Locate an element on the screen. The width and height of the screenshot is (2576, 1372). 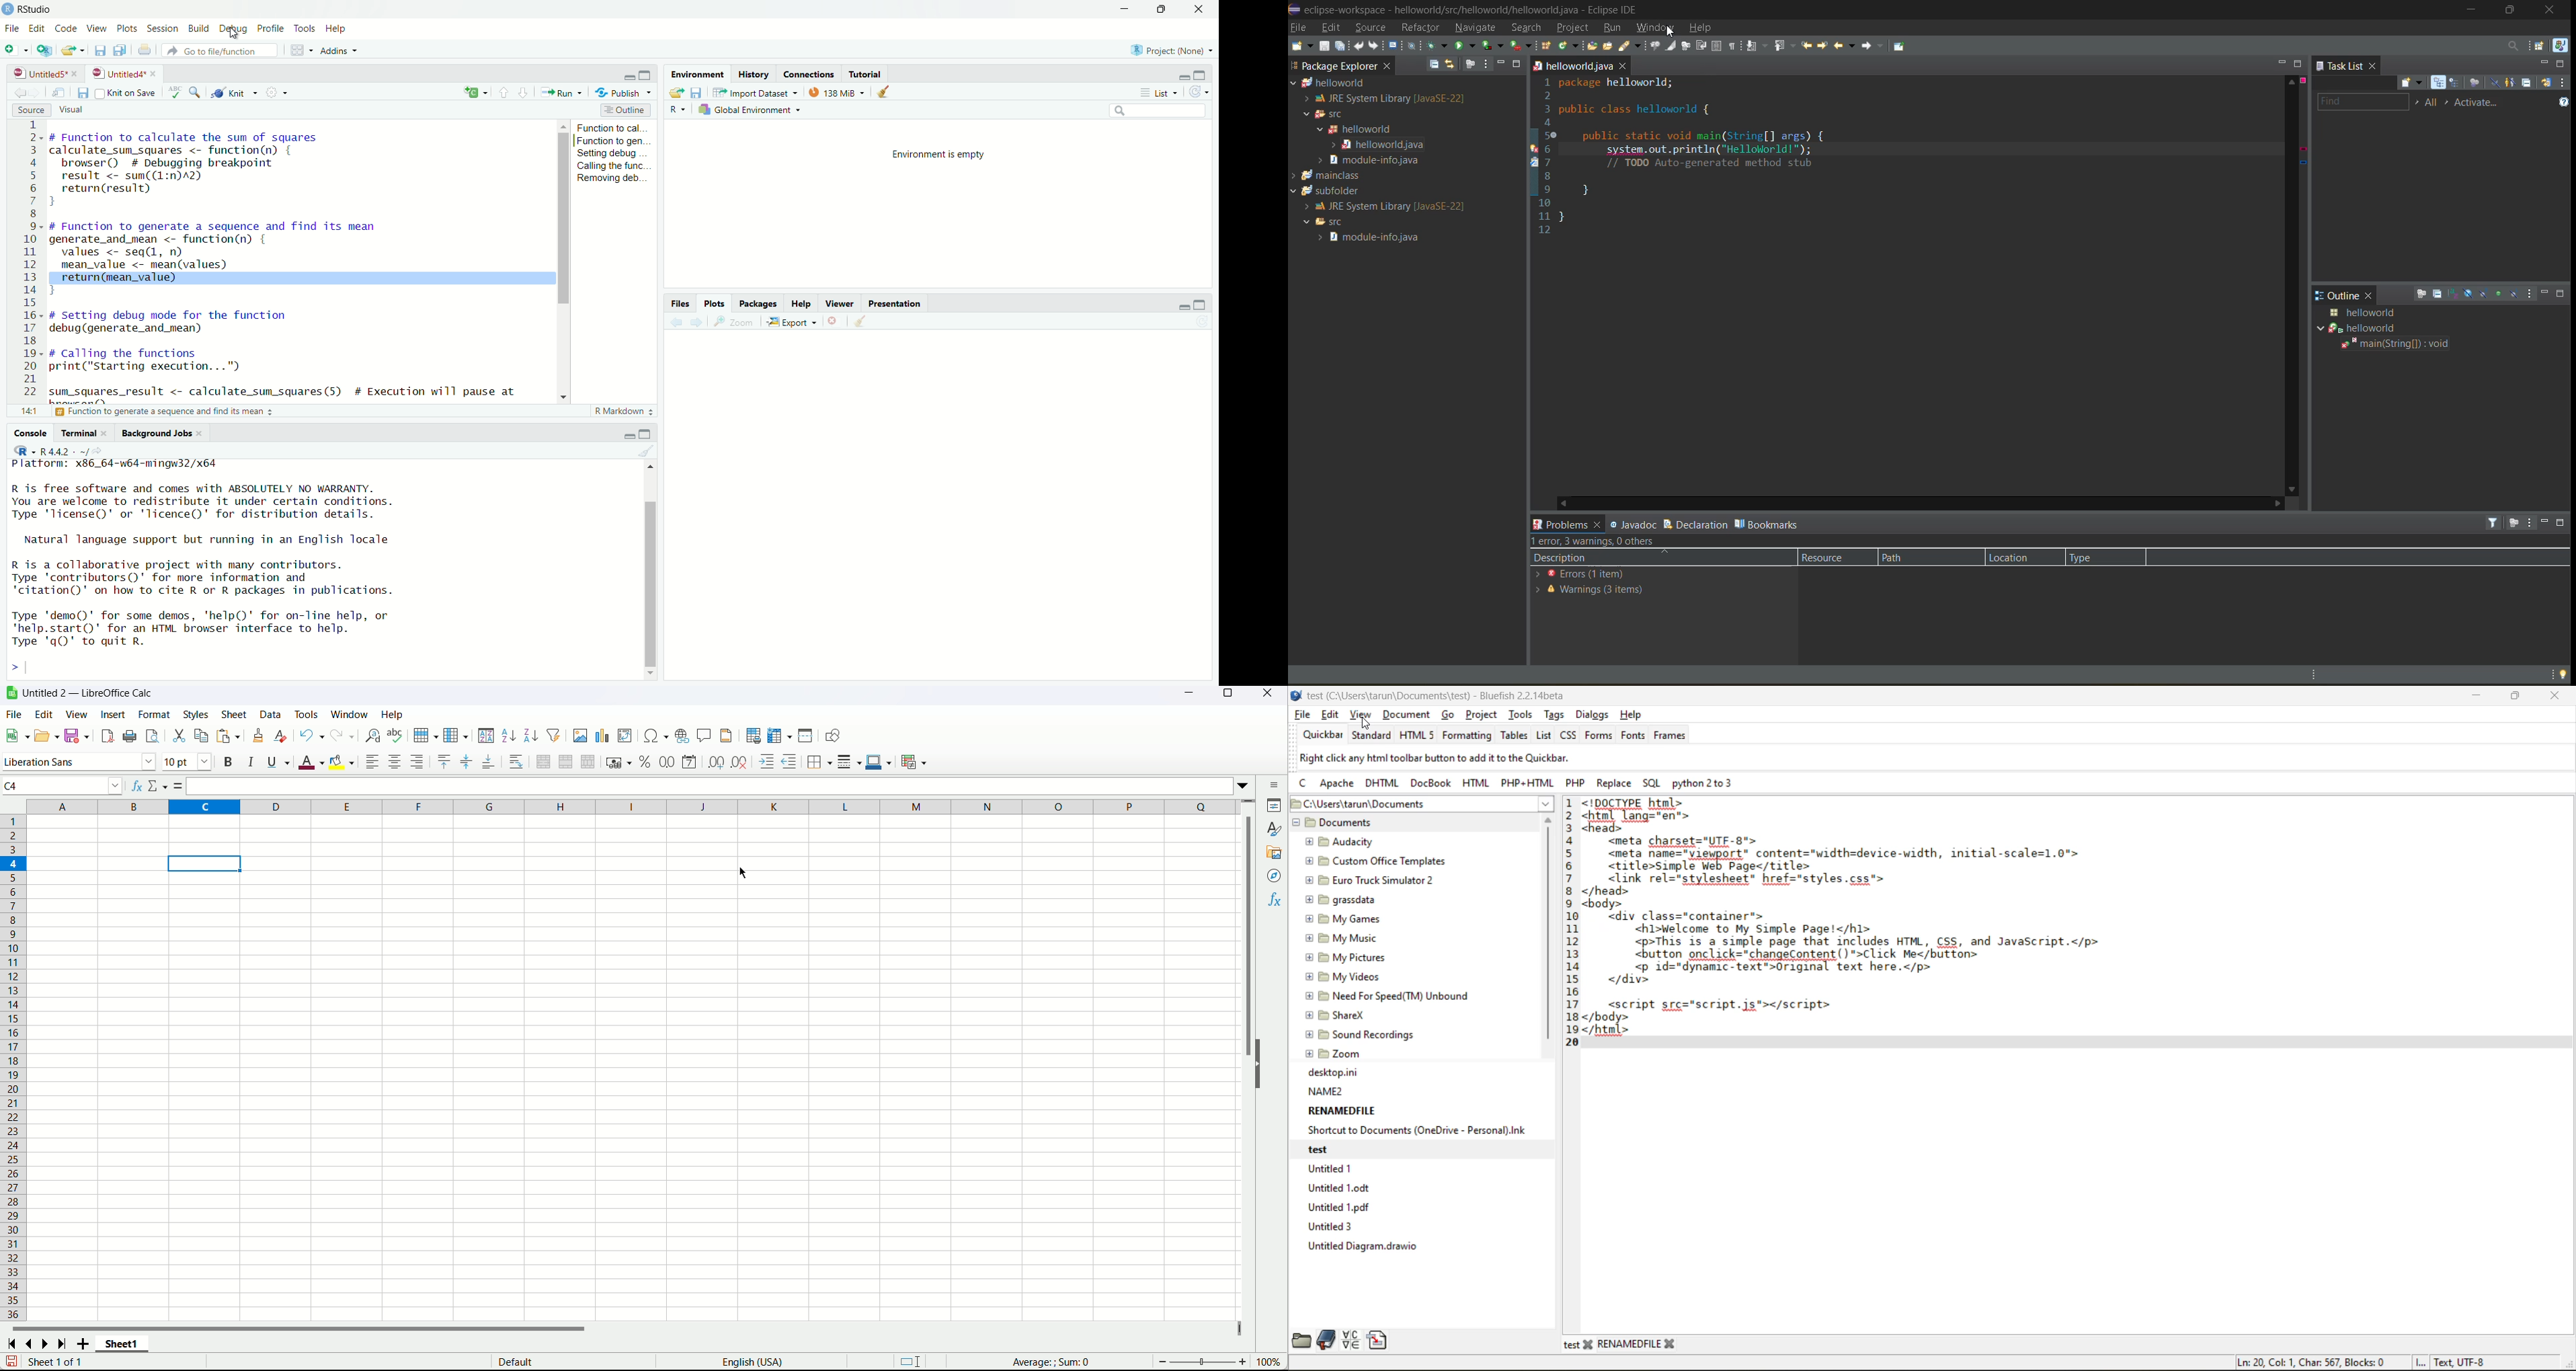
function to cal... is located at coordinates (612, 128).